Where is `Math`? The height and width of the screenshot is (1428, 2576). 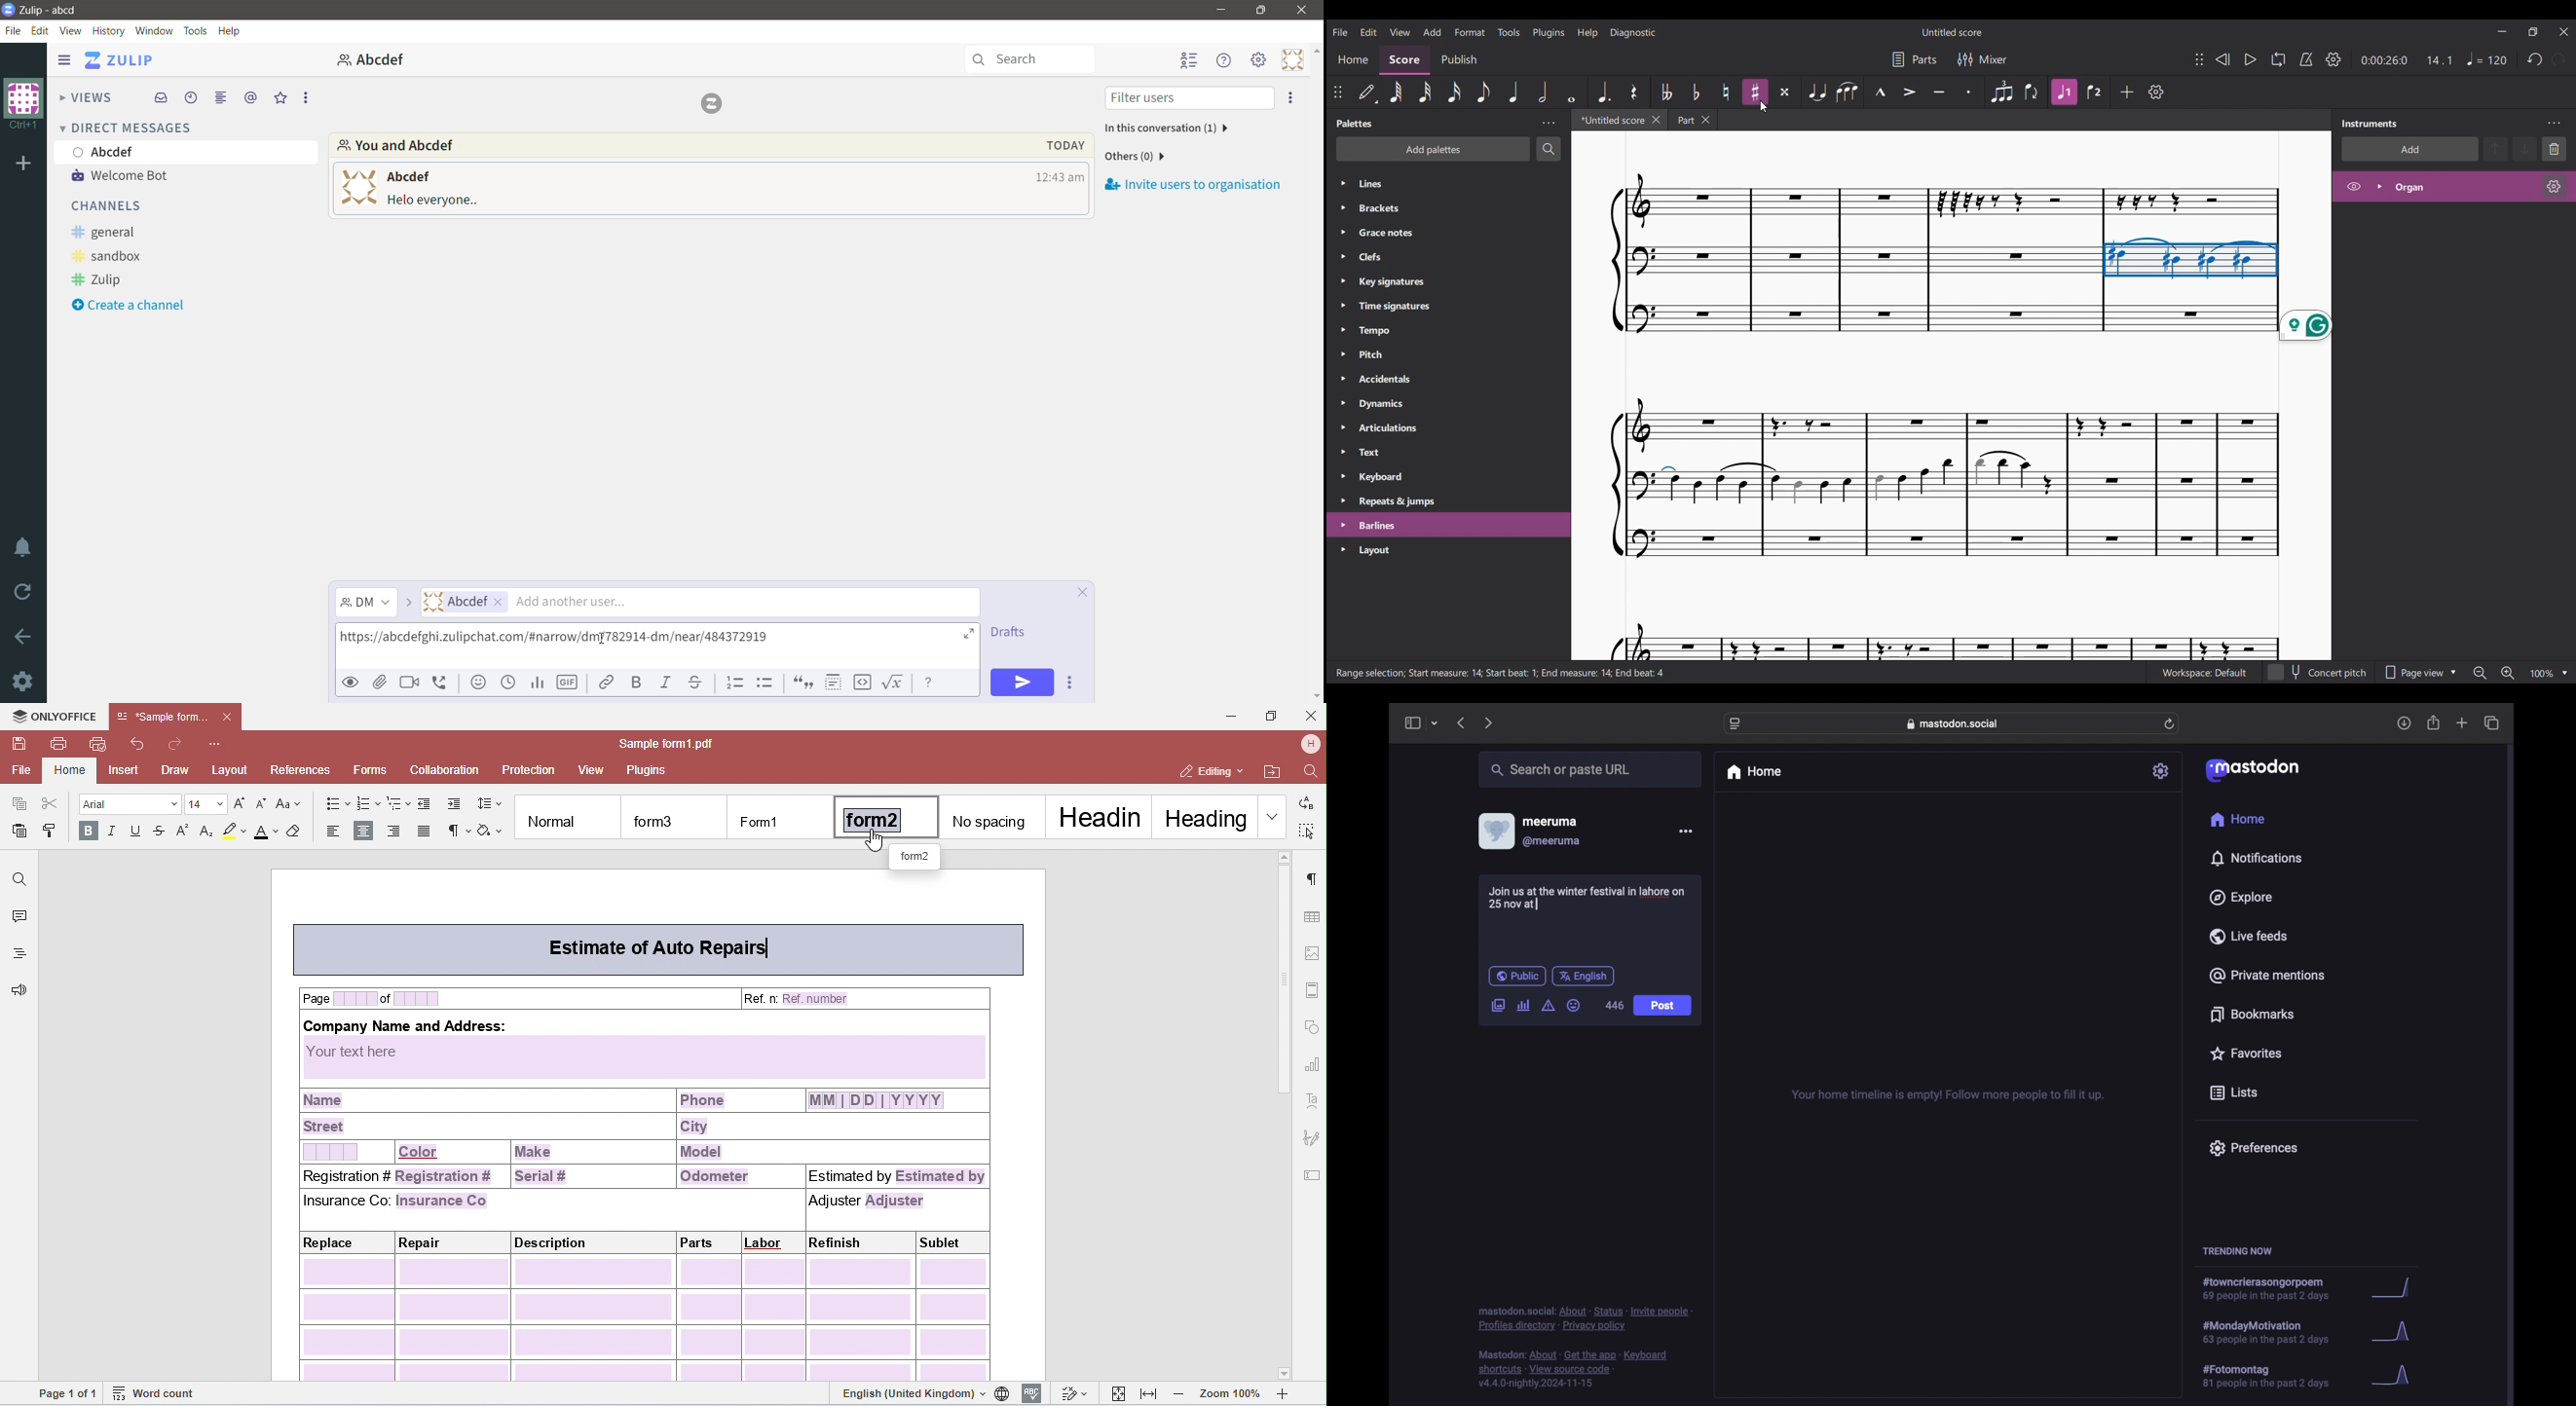 Math is located at coordinates (895, 684).